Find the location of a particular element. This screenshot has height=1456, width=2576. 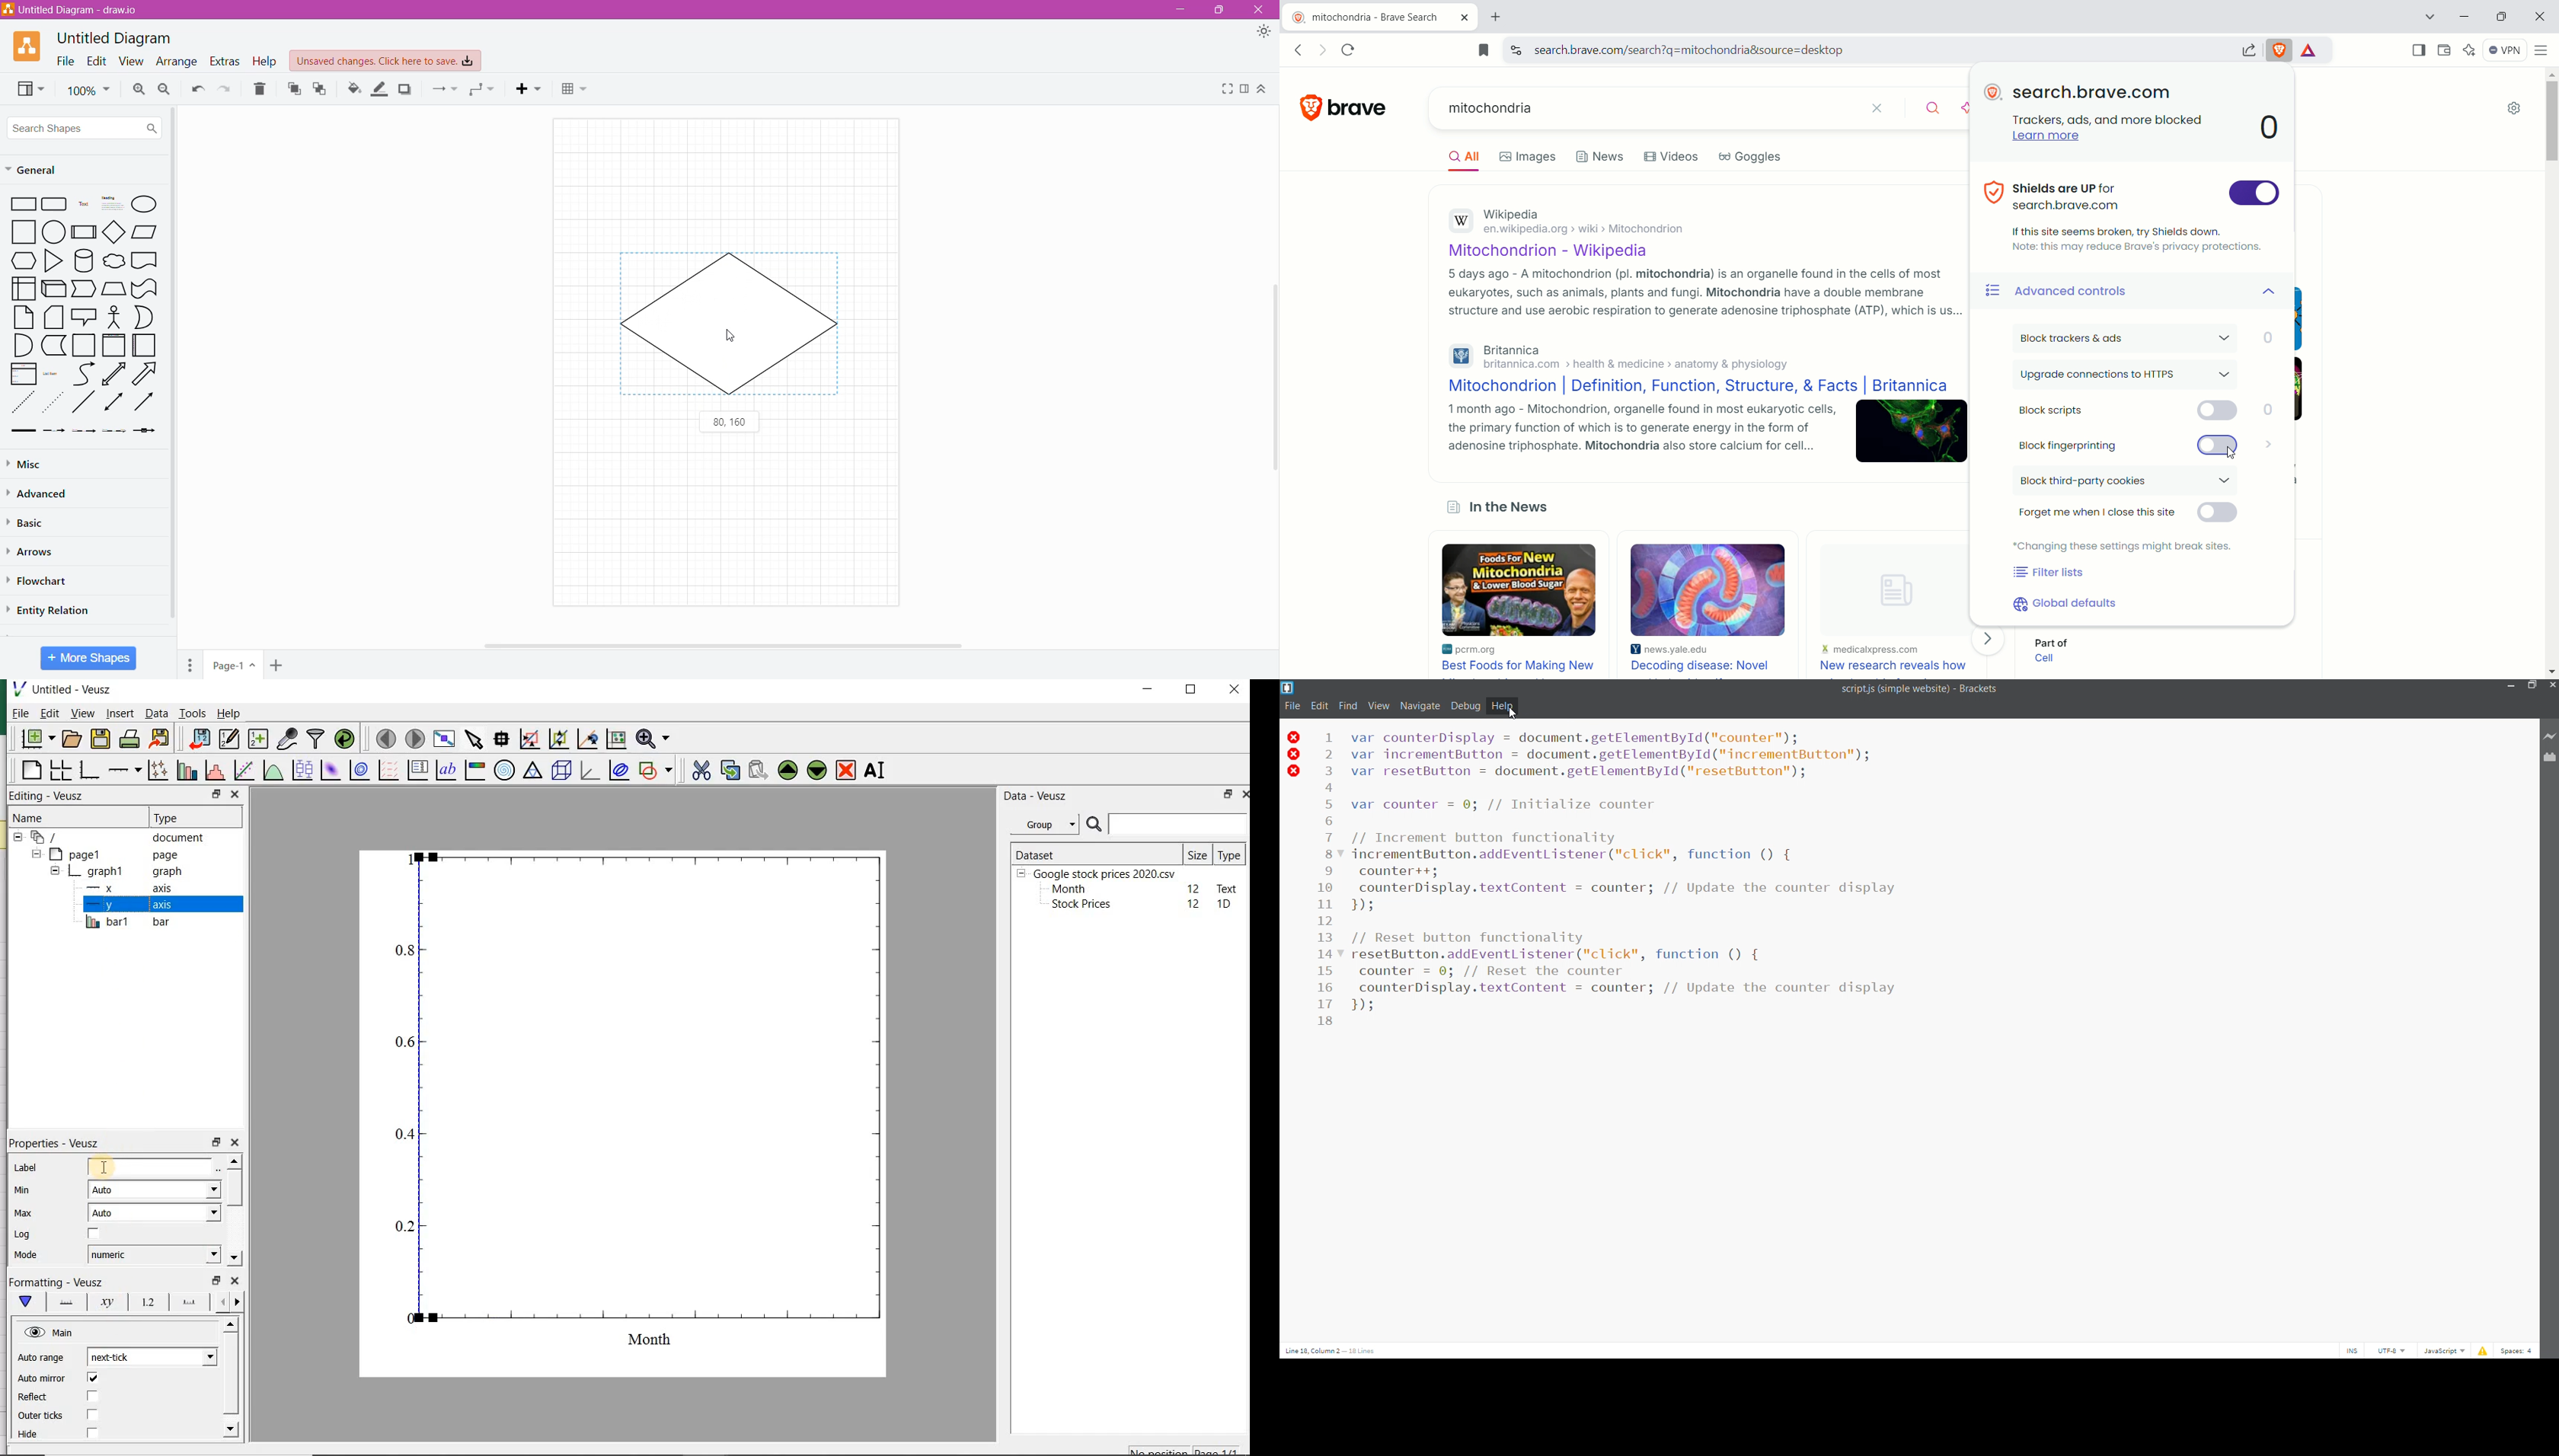

Best Foods for Making New is located at coordinates (1520, 667).